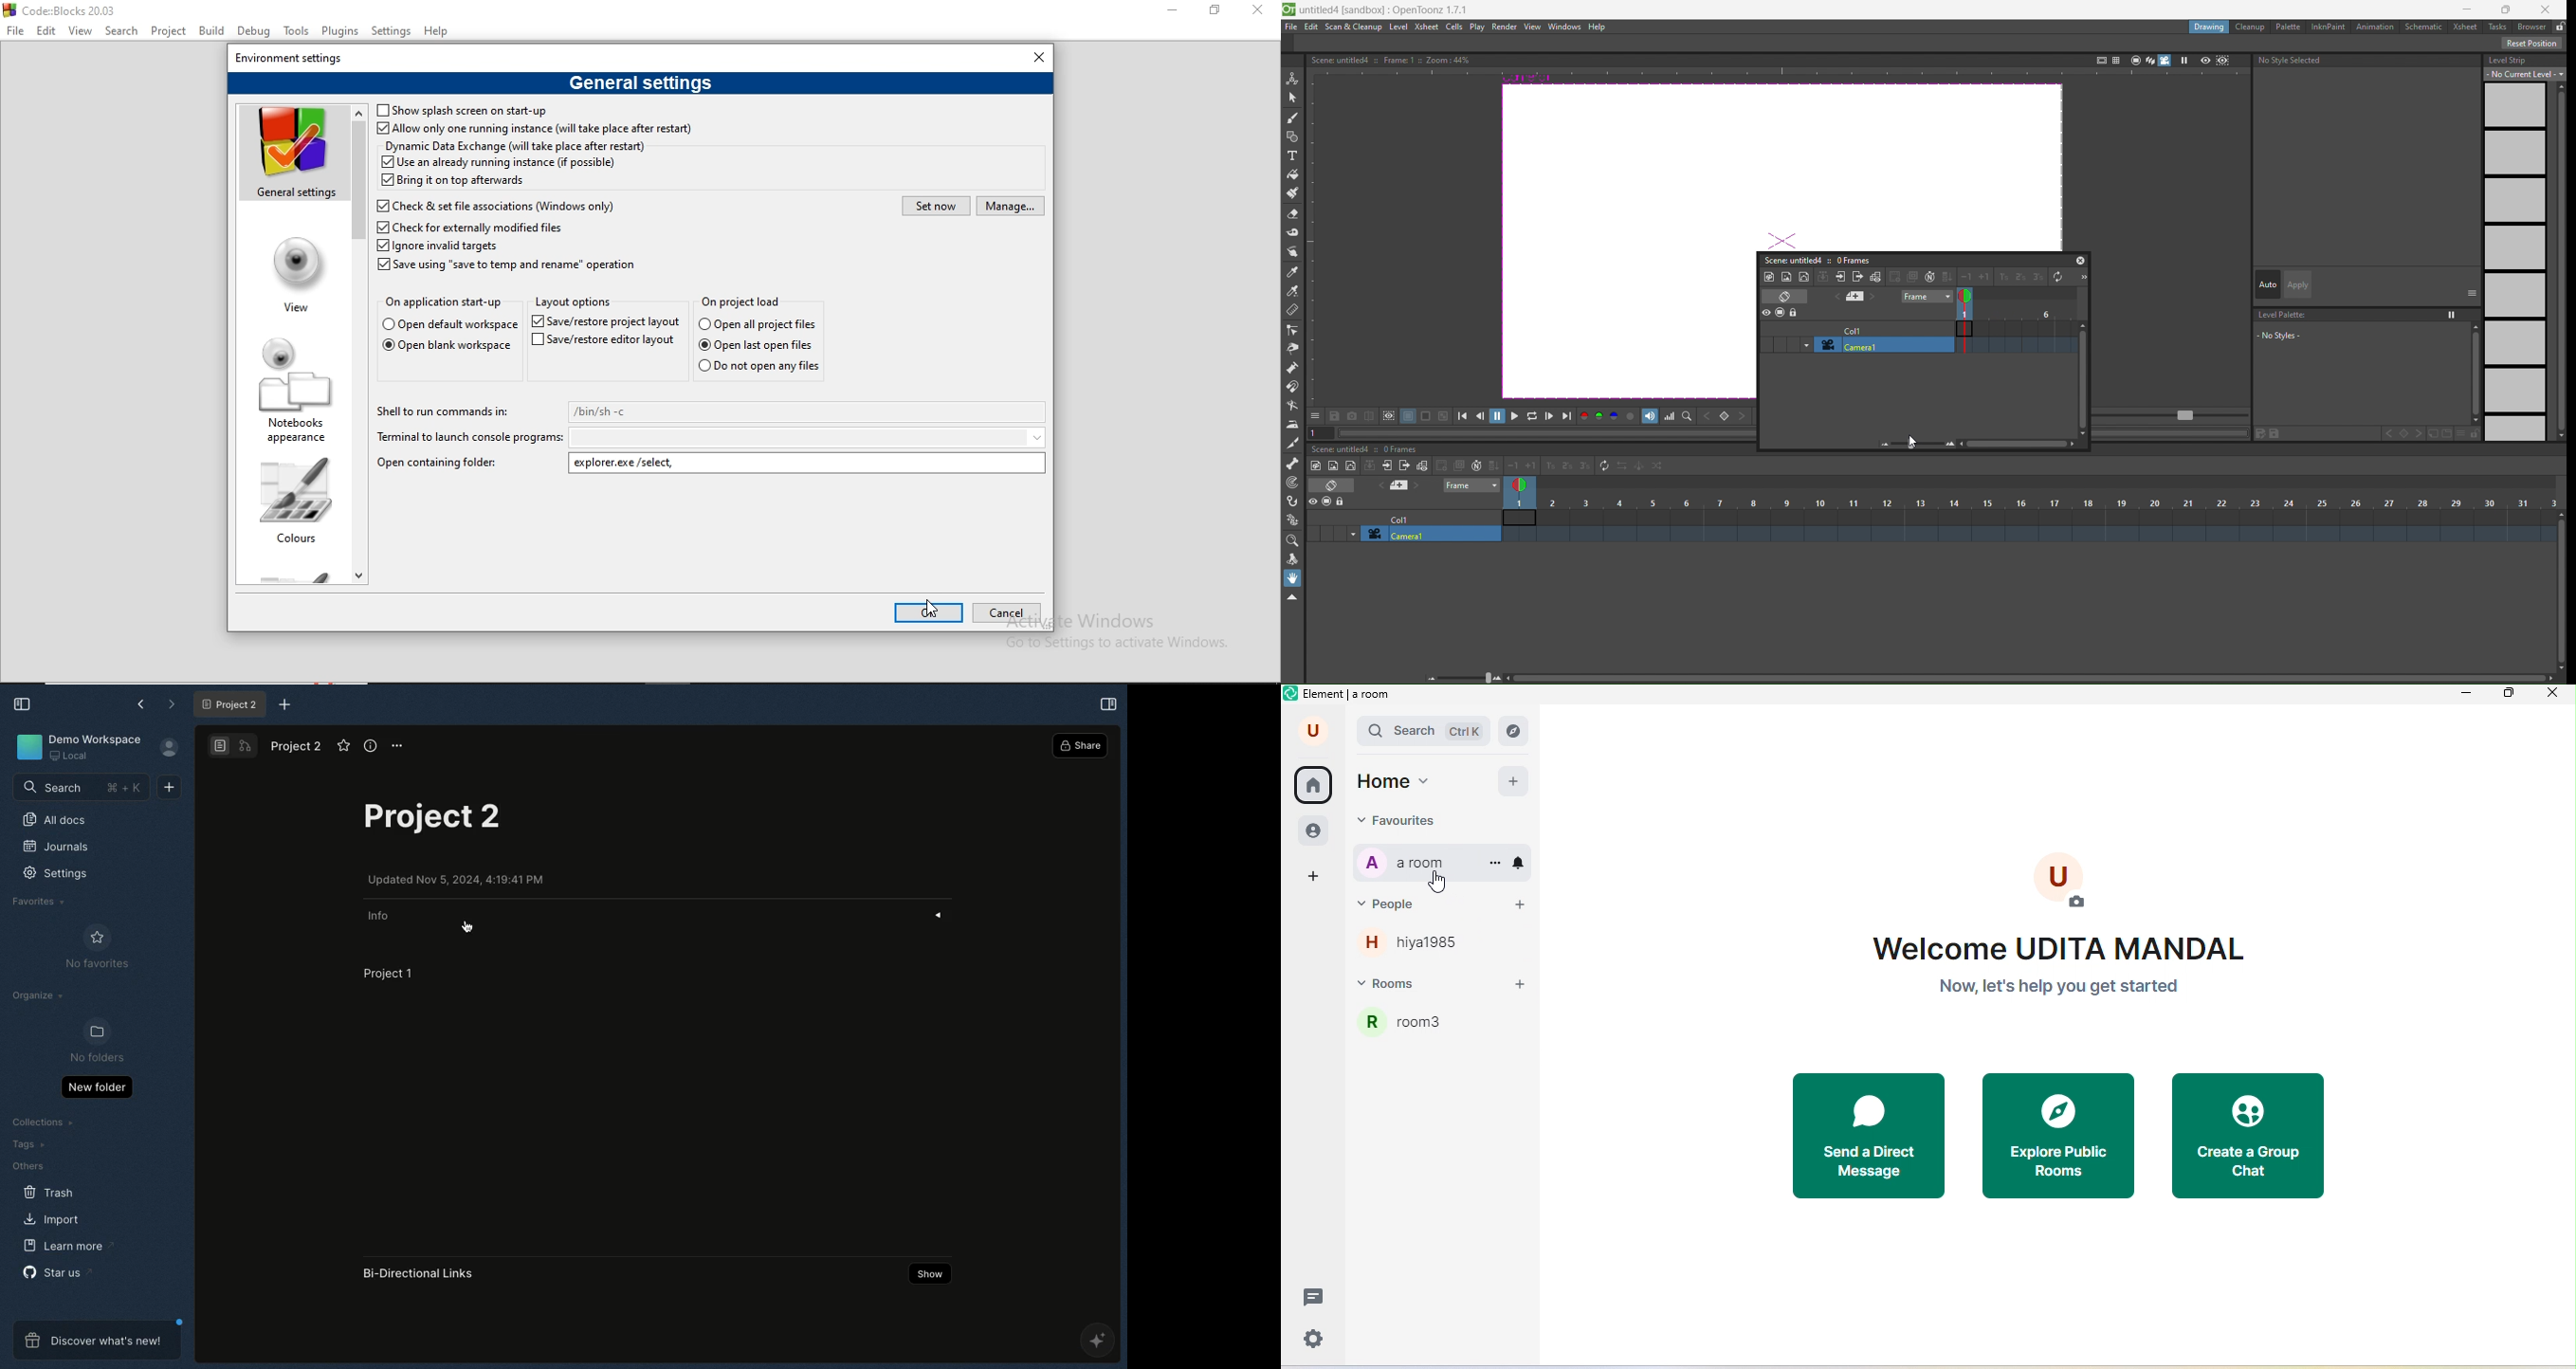  I want to click on general settings, so click(292, 153).